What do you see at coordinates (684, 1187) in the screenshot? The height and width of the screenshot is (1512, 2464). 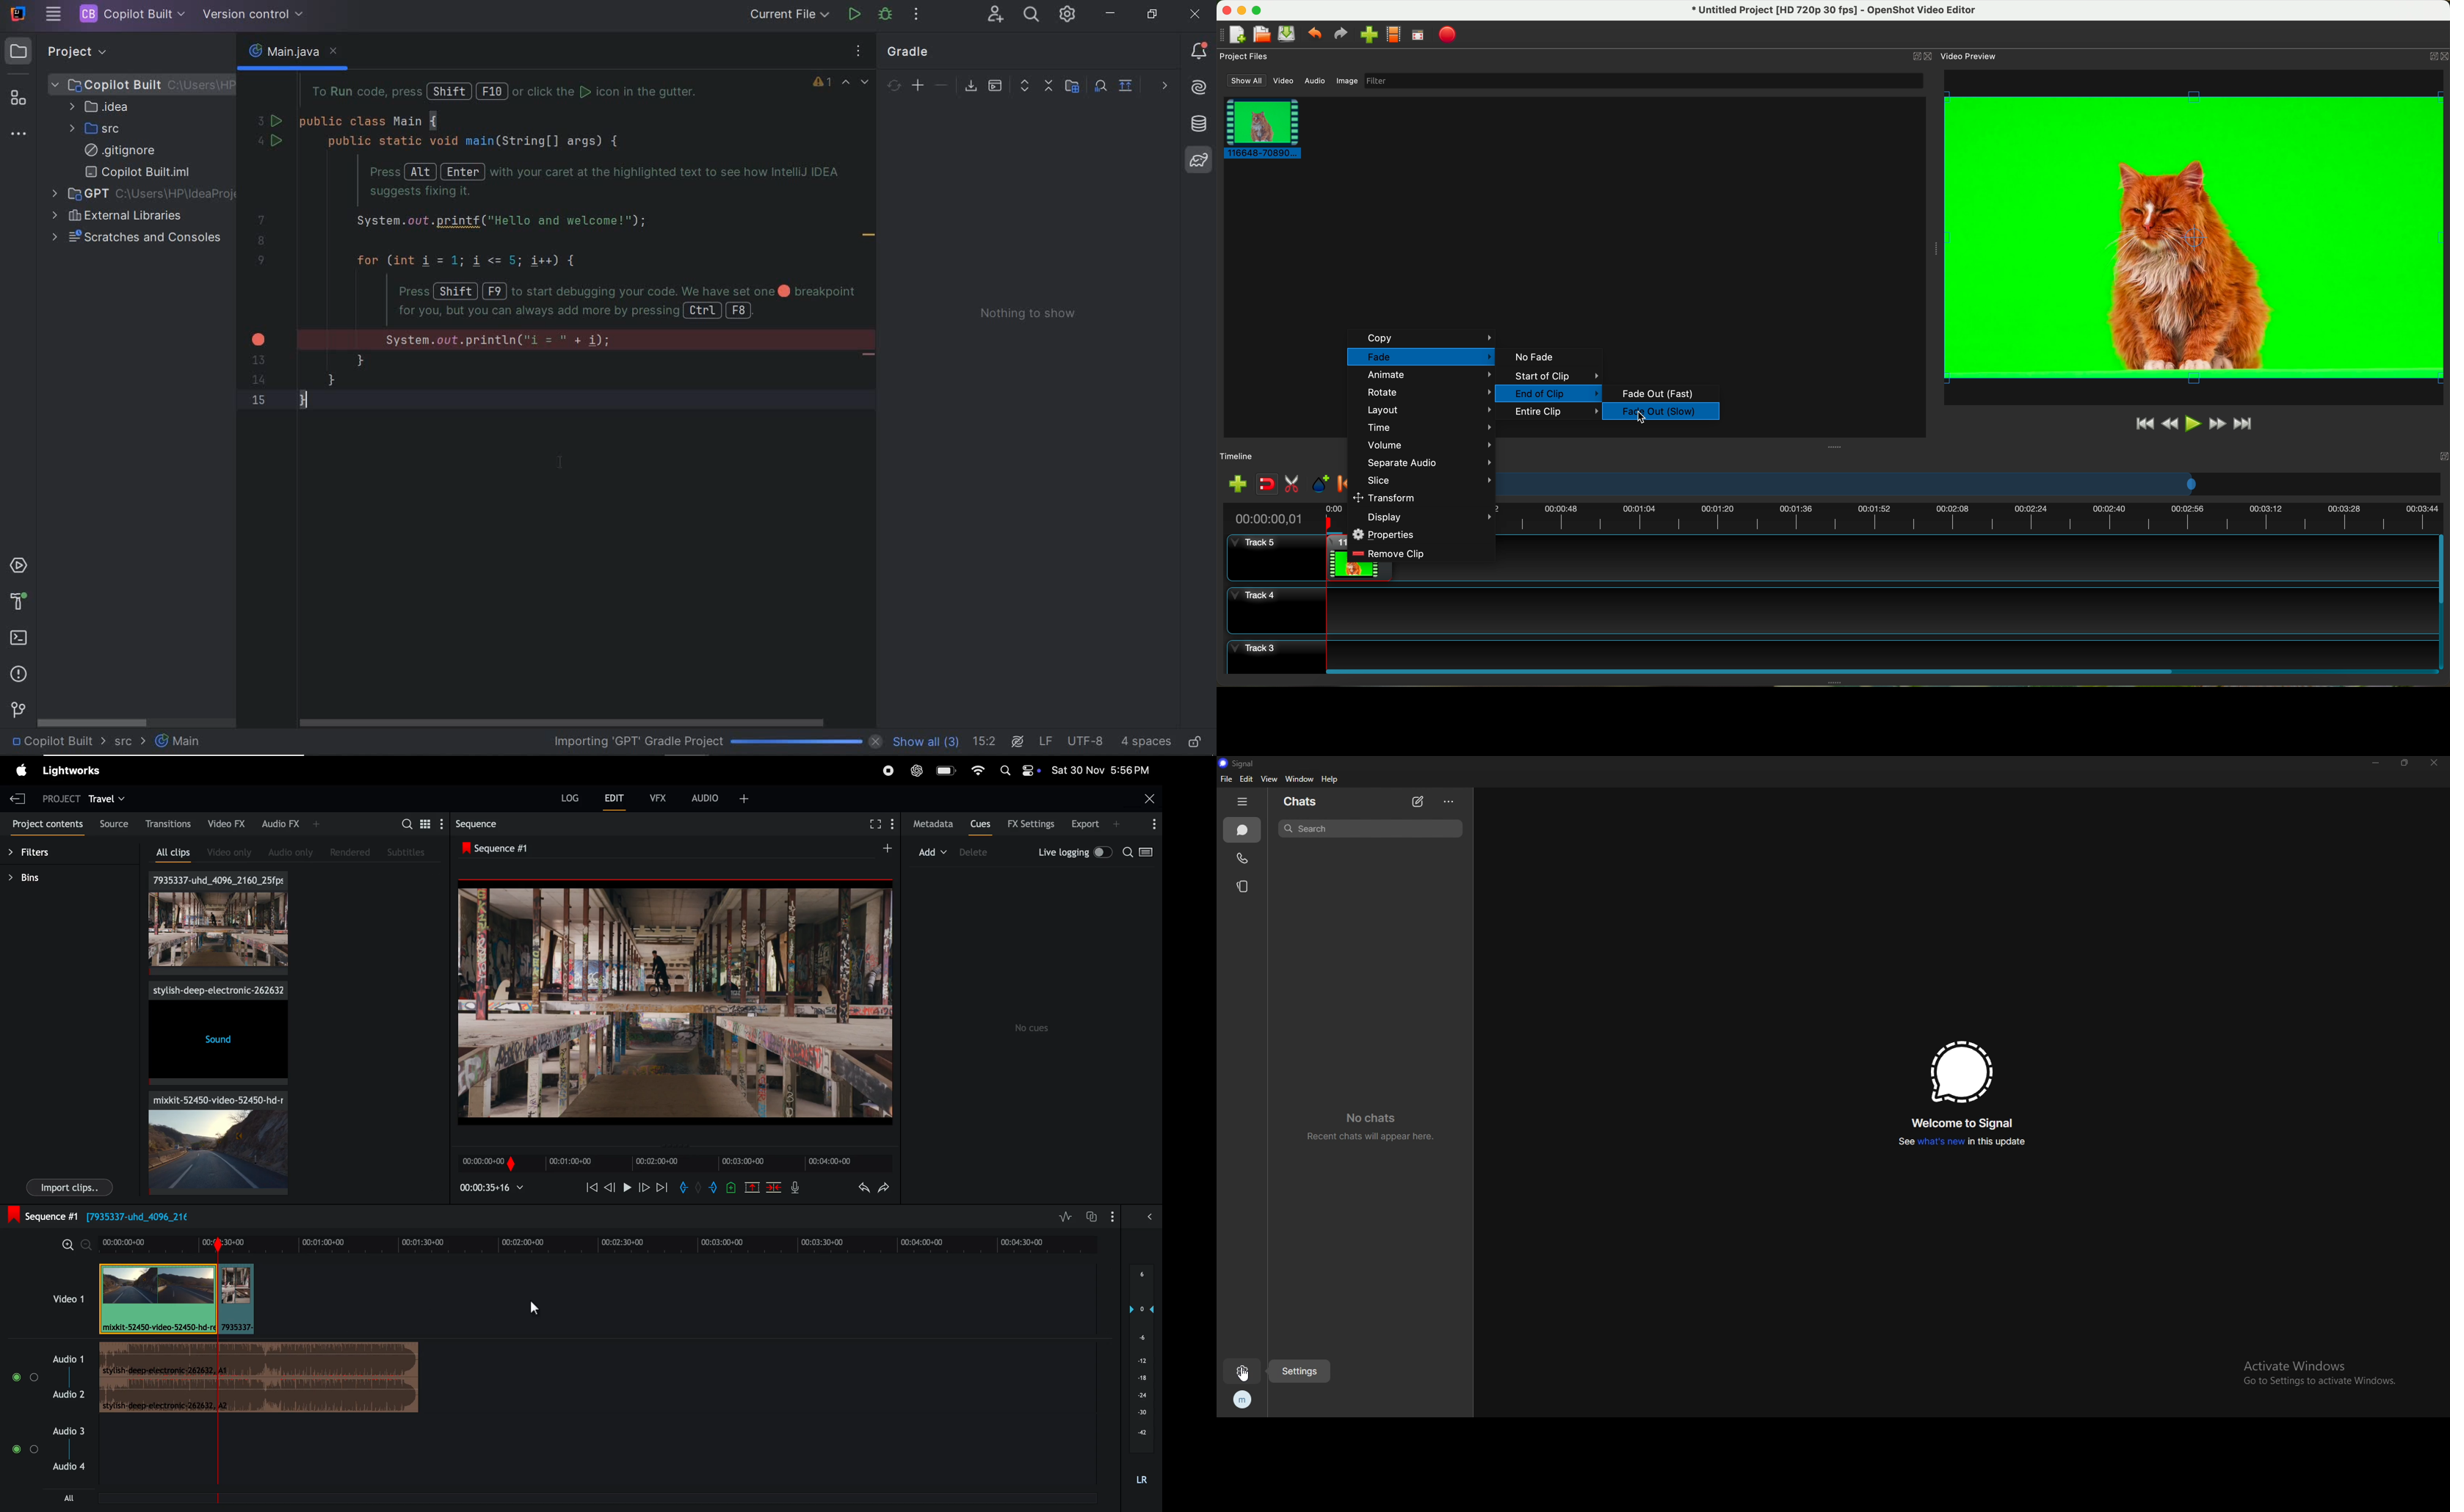 I see `add in` at bounding box center [684, 1187].